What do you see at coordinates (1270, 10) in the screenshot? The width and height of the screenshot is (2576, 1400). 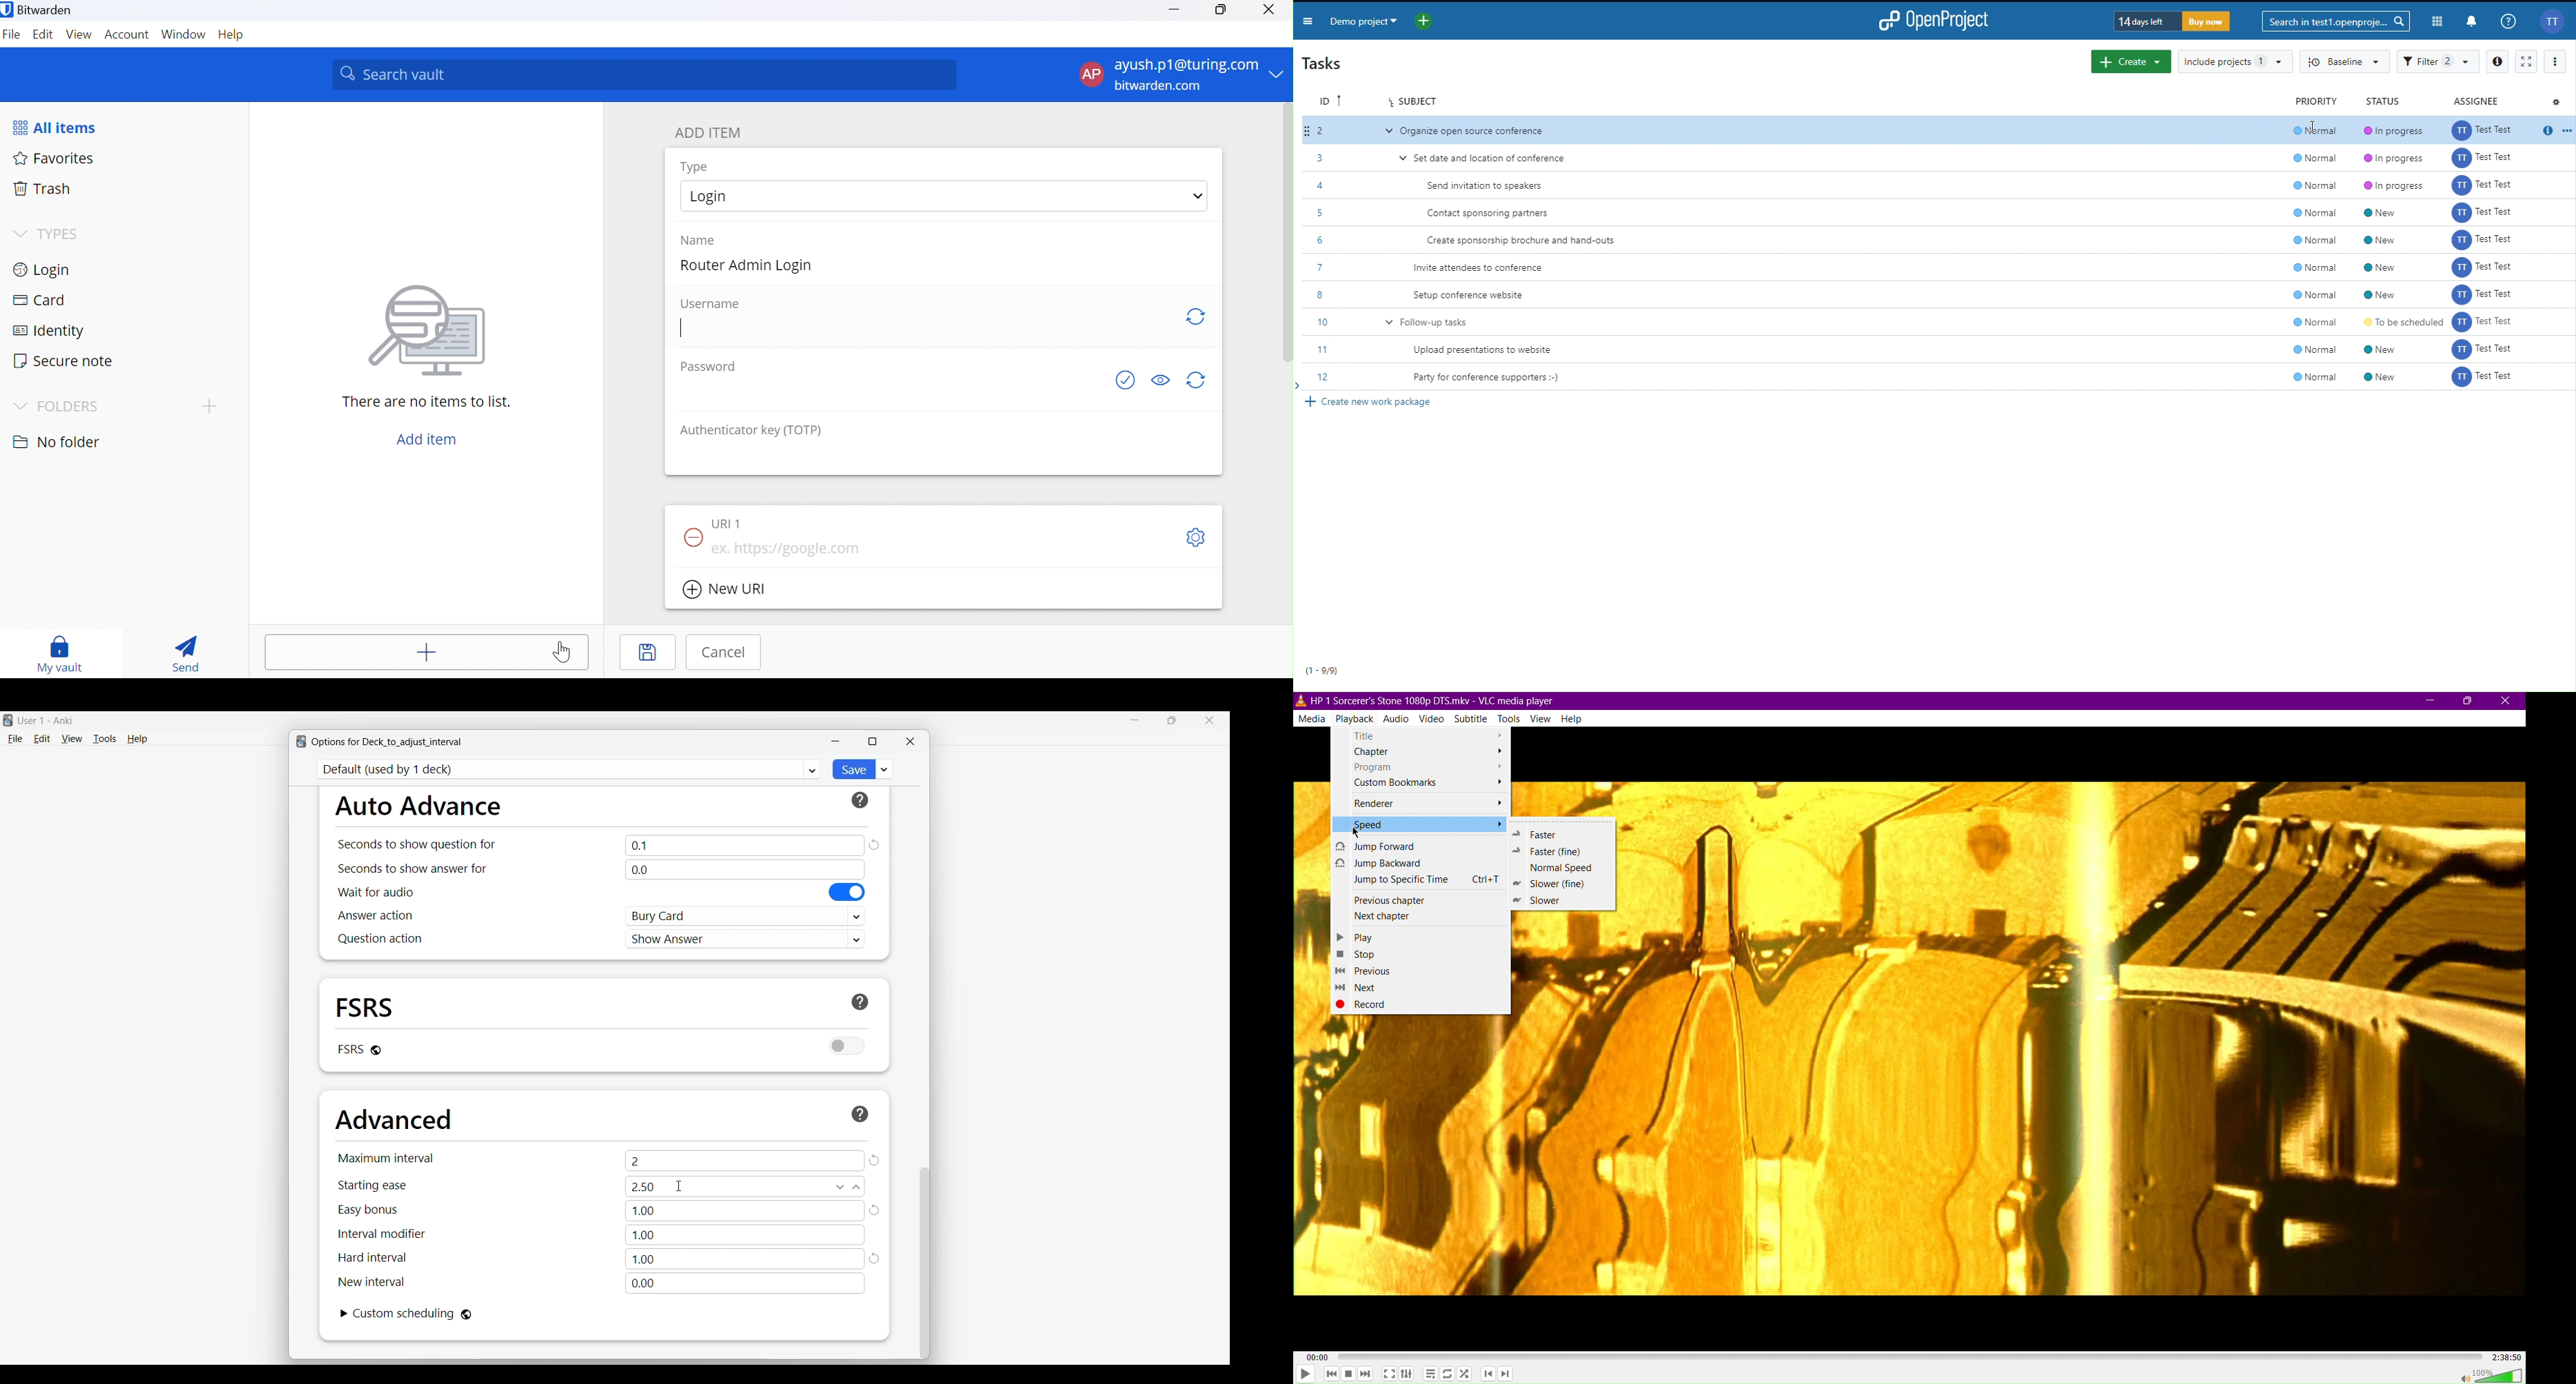 I see `Close` at bounding box center [1270, 10].